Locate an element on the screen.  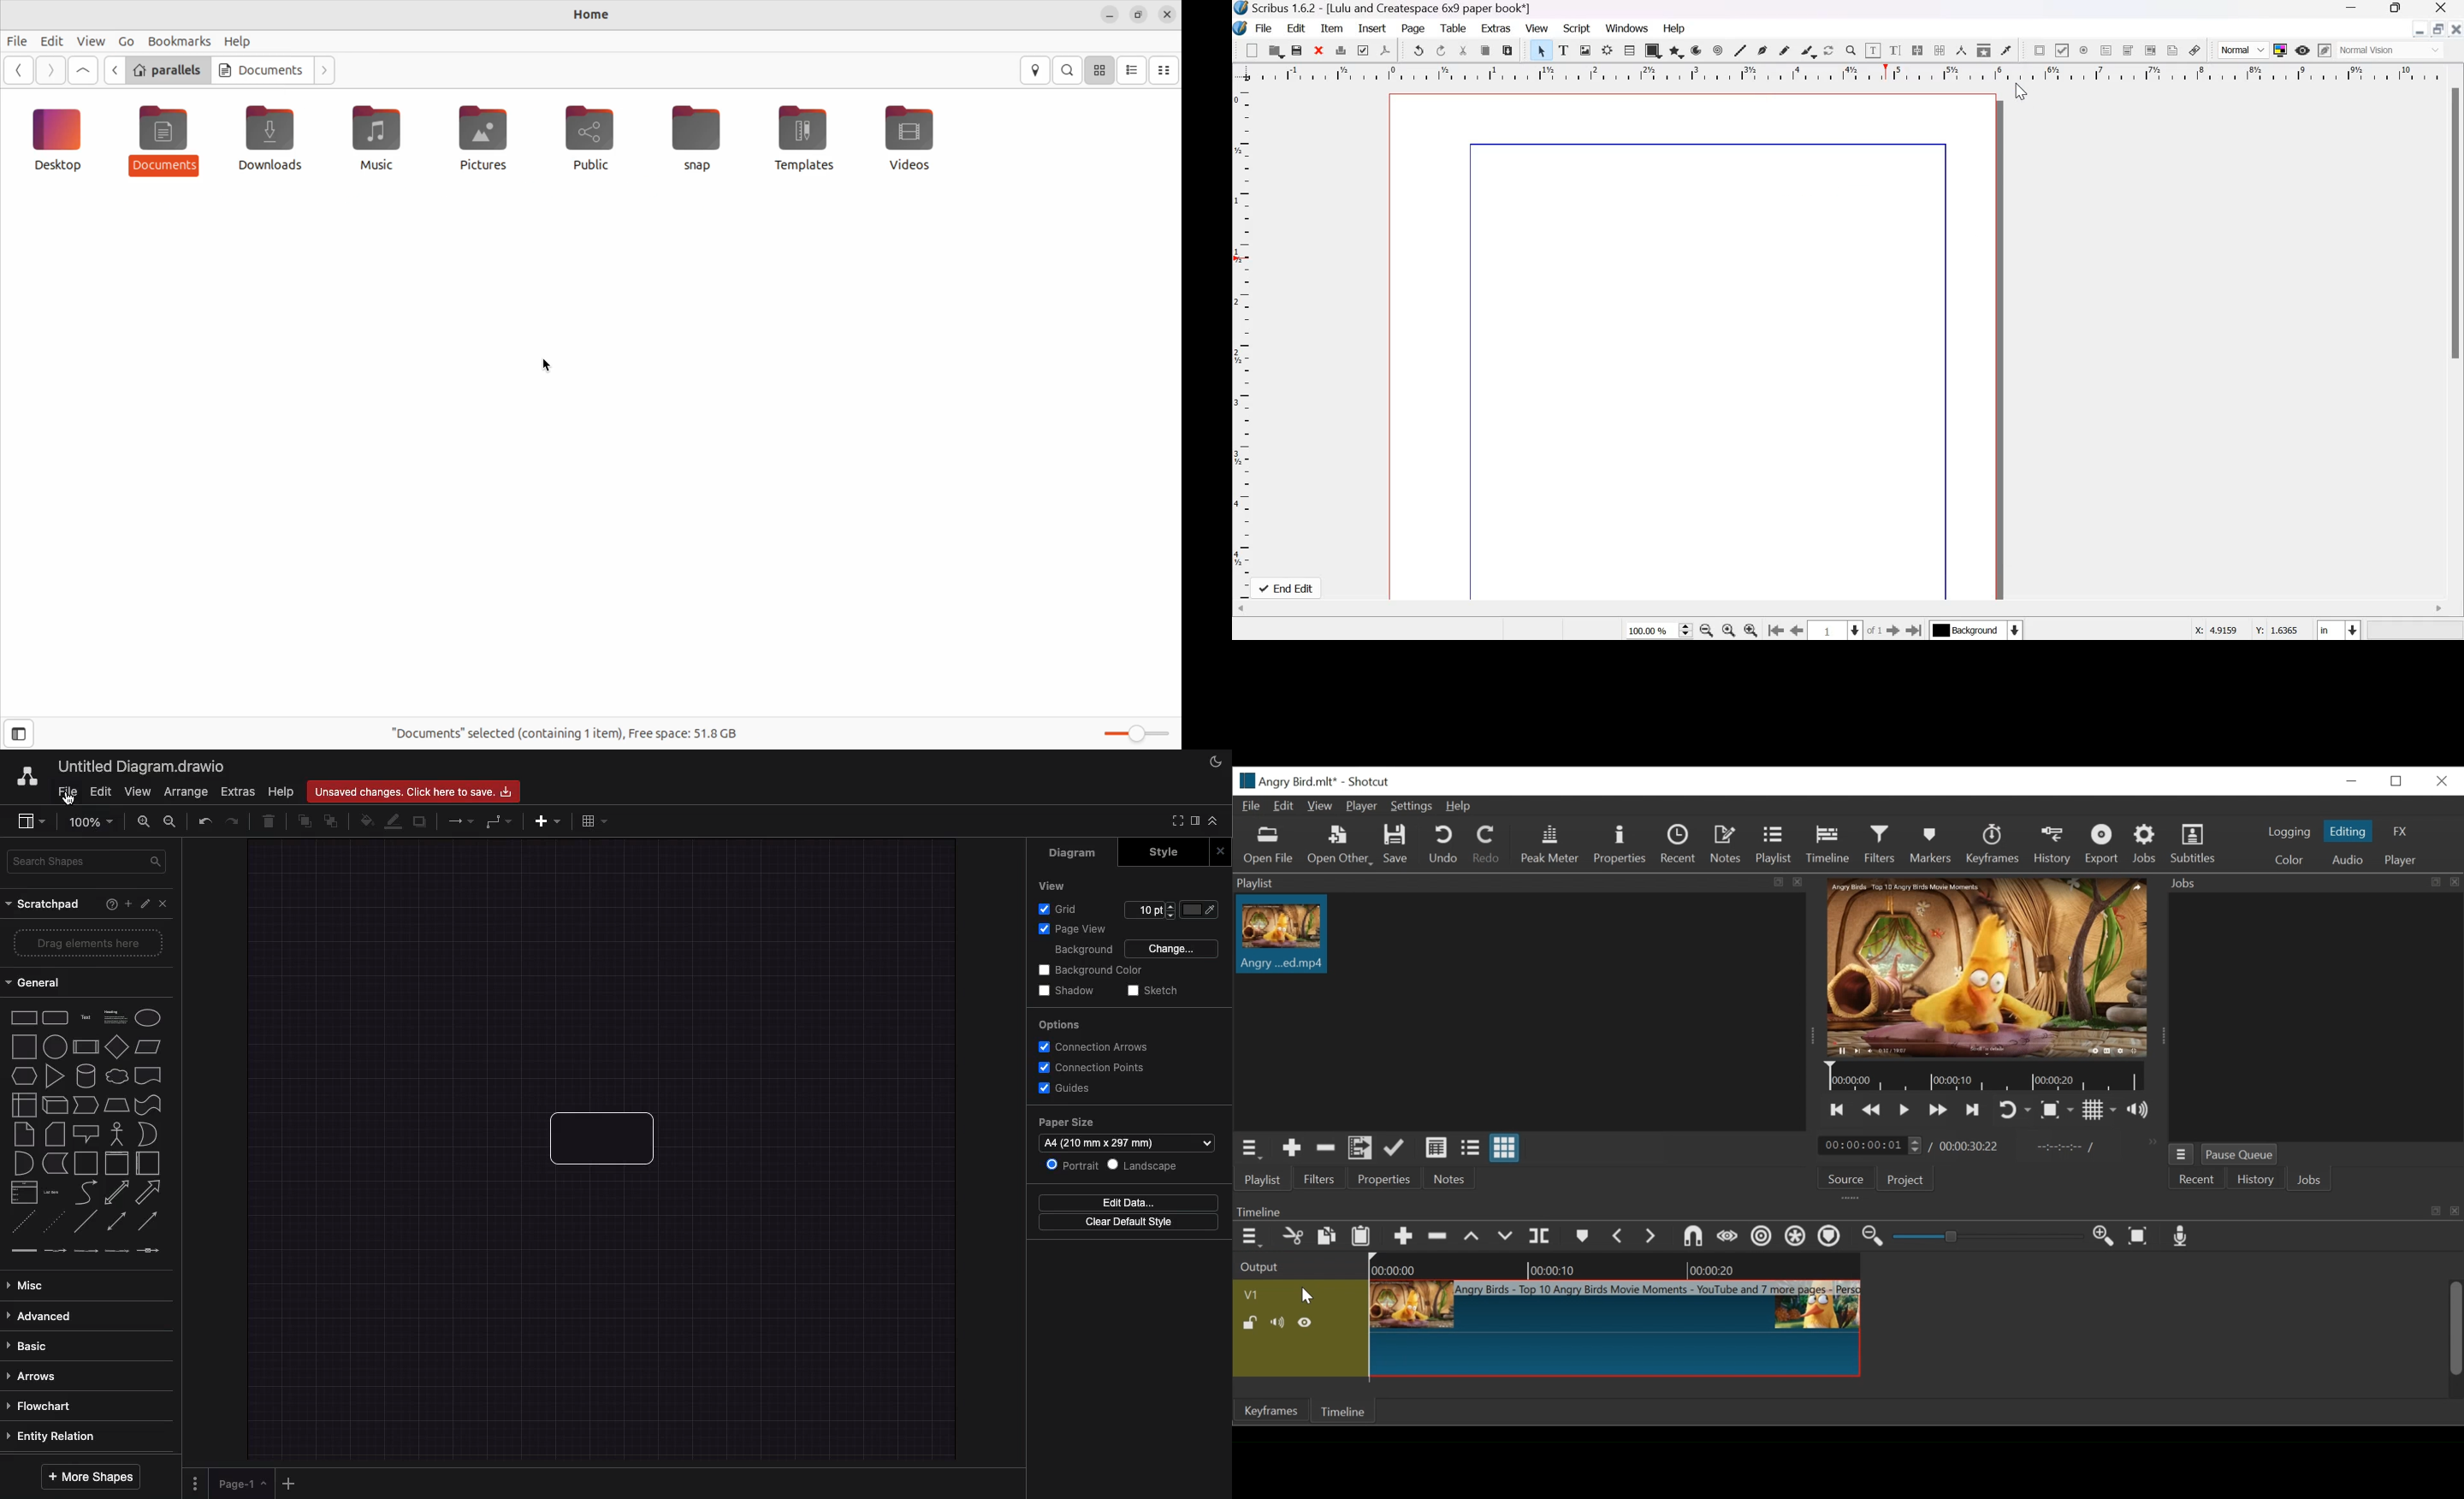
Help is located at coordinates (282, 792).